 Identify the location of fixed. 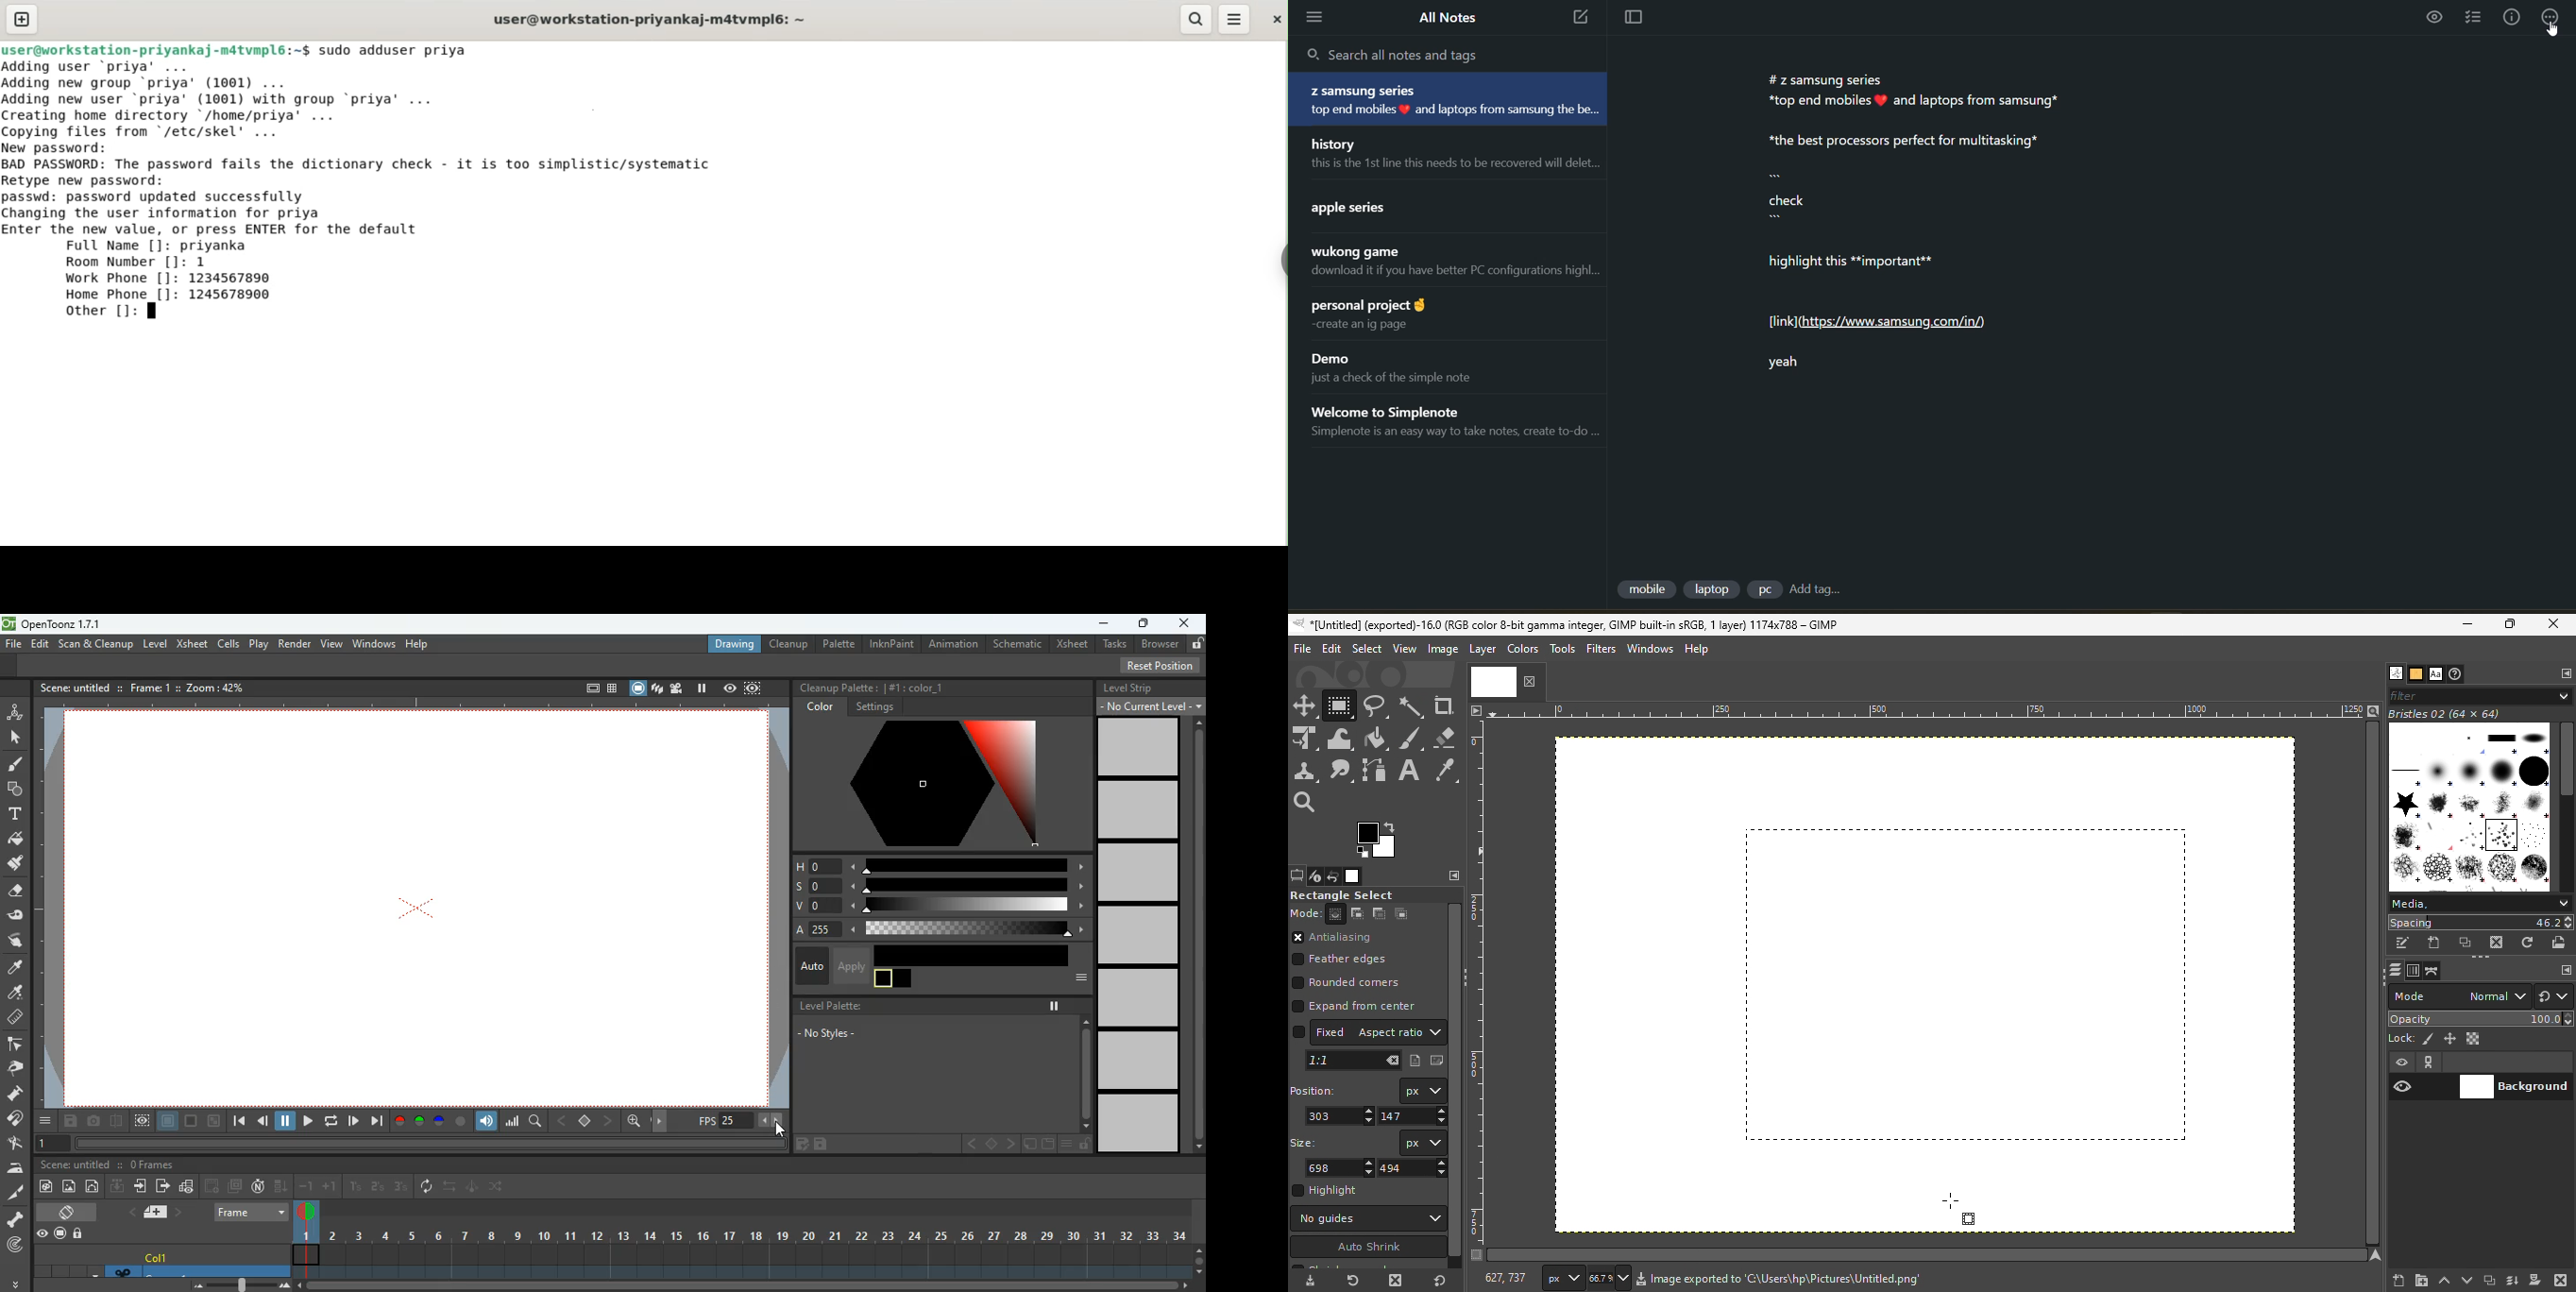
(1319, 1032).